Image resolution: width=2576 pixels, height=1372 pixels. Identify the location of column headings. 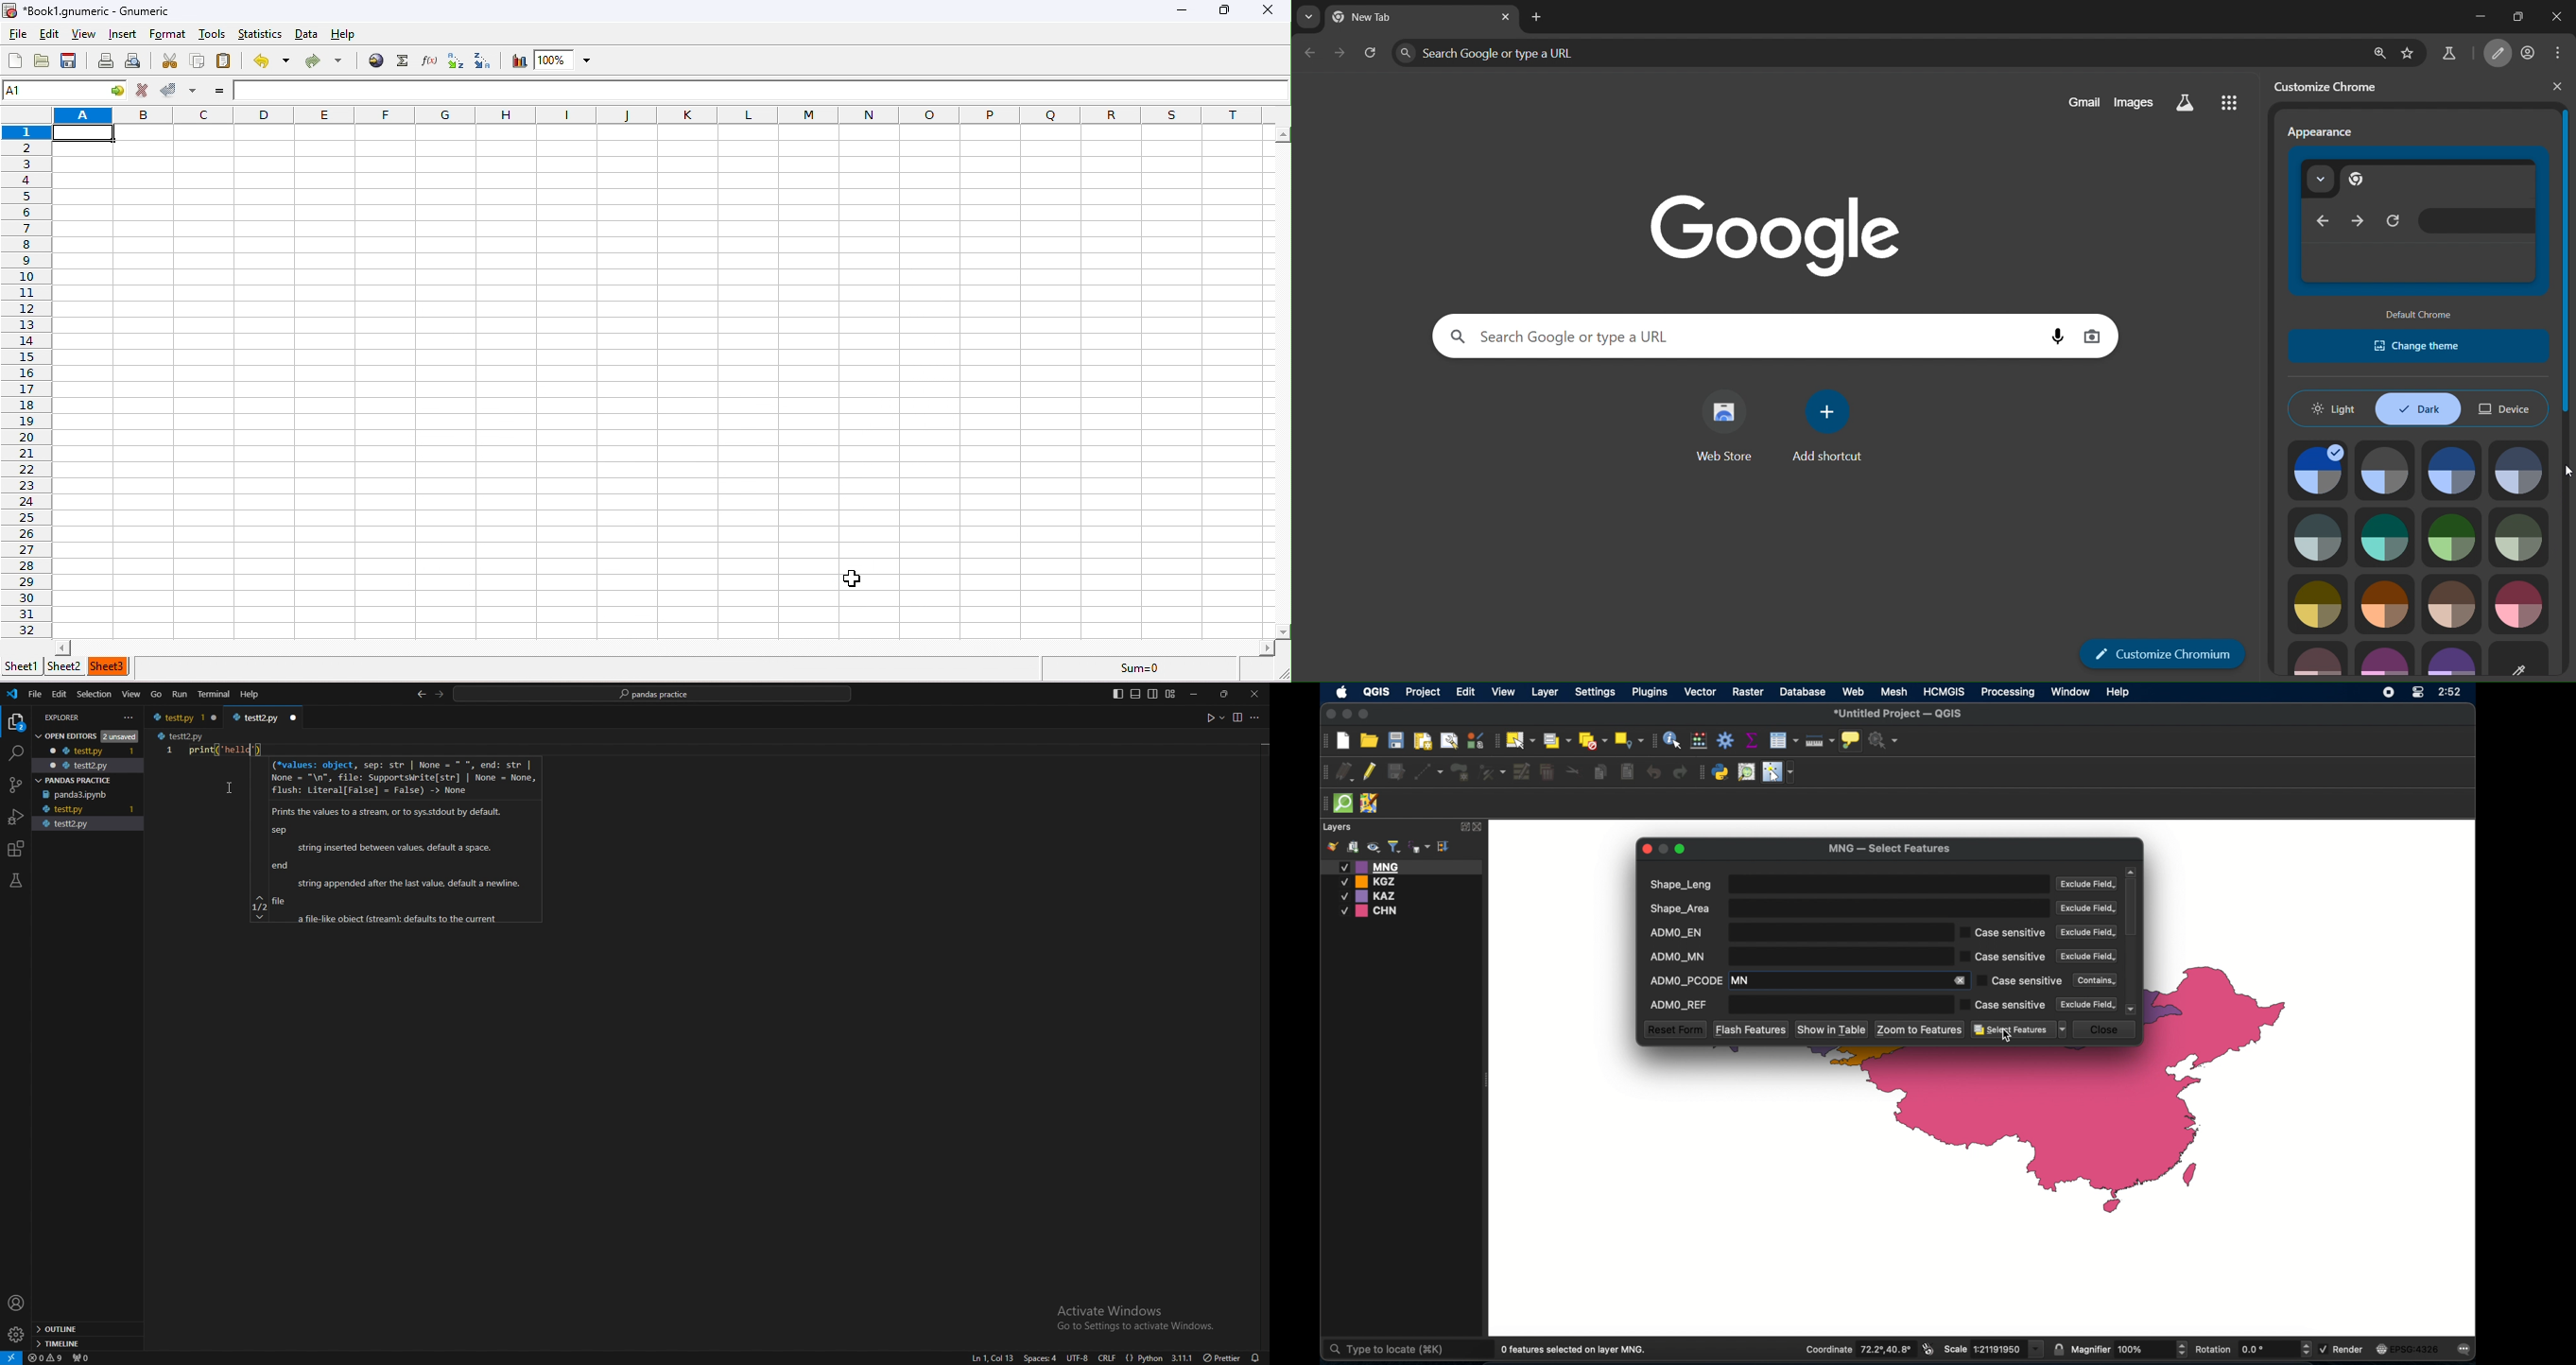
(666, 114).